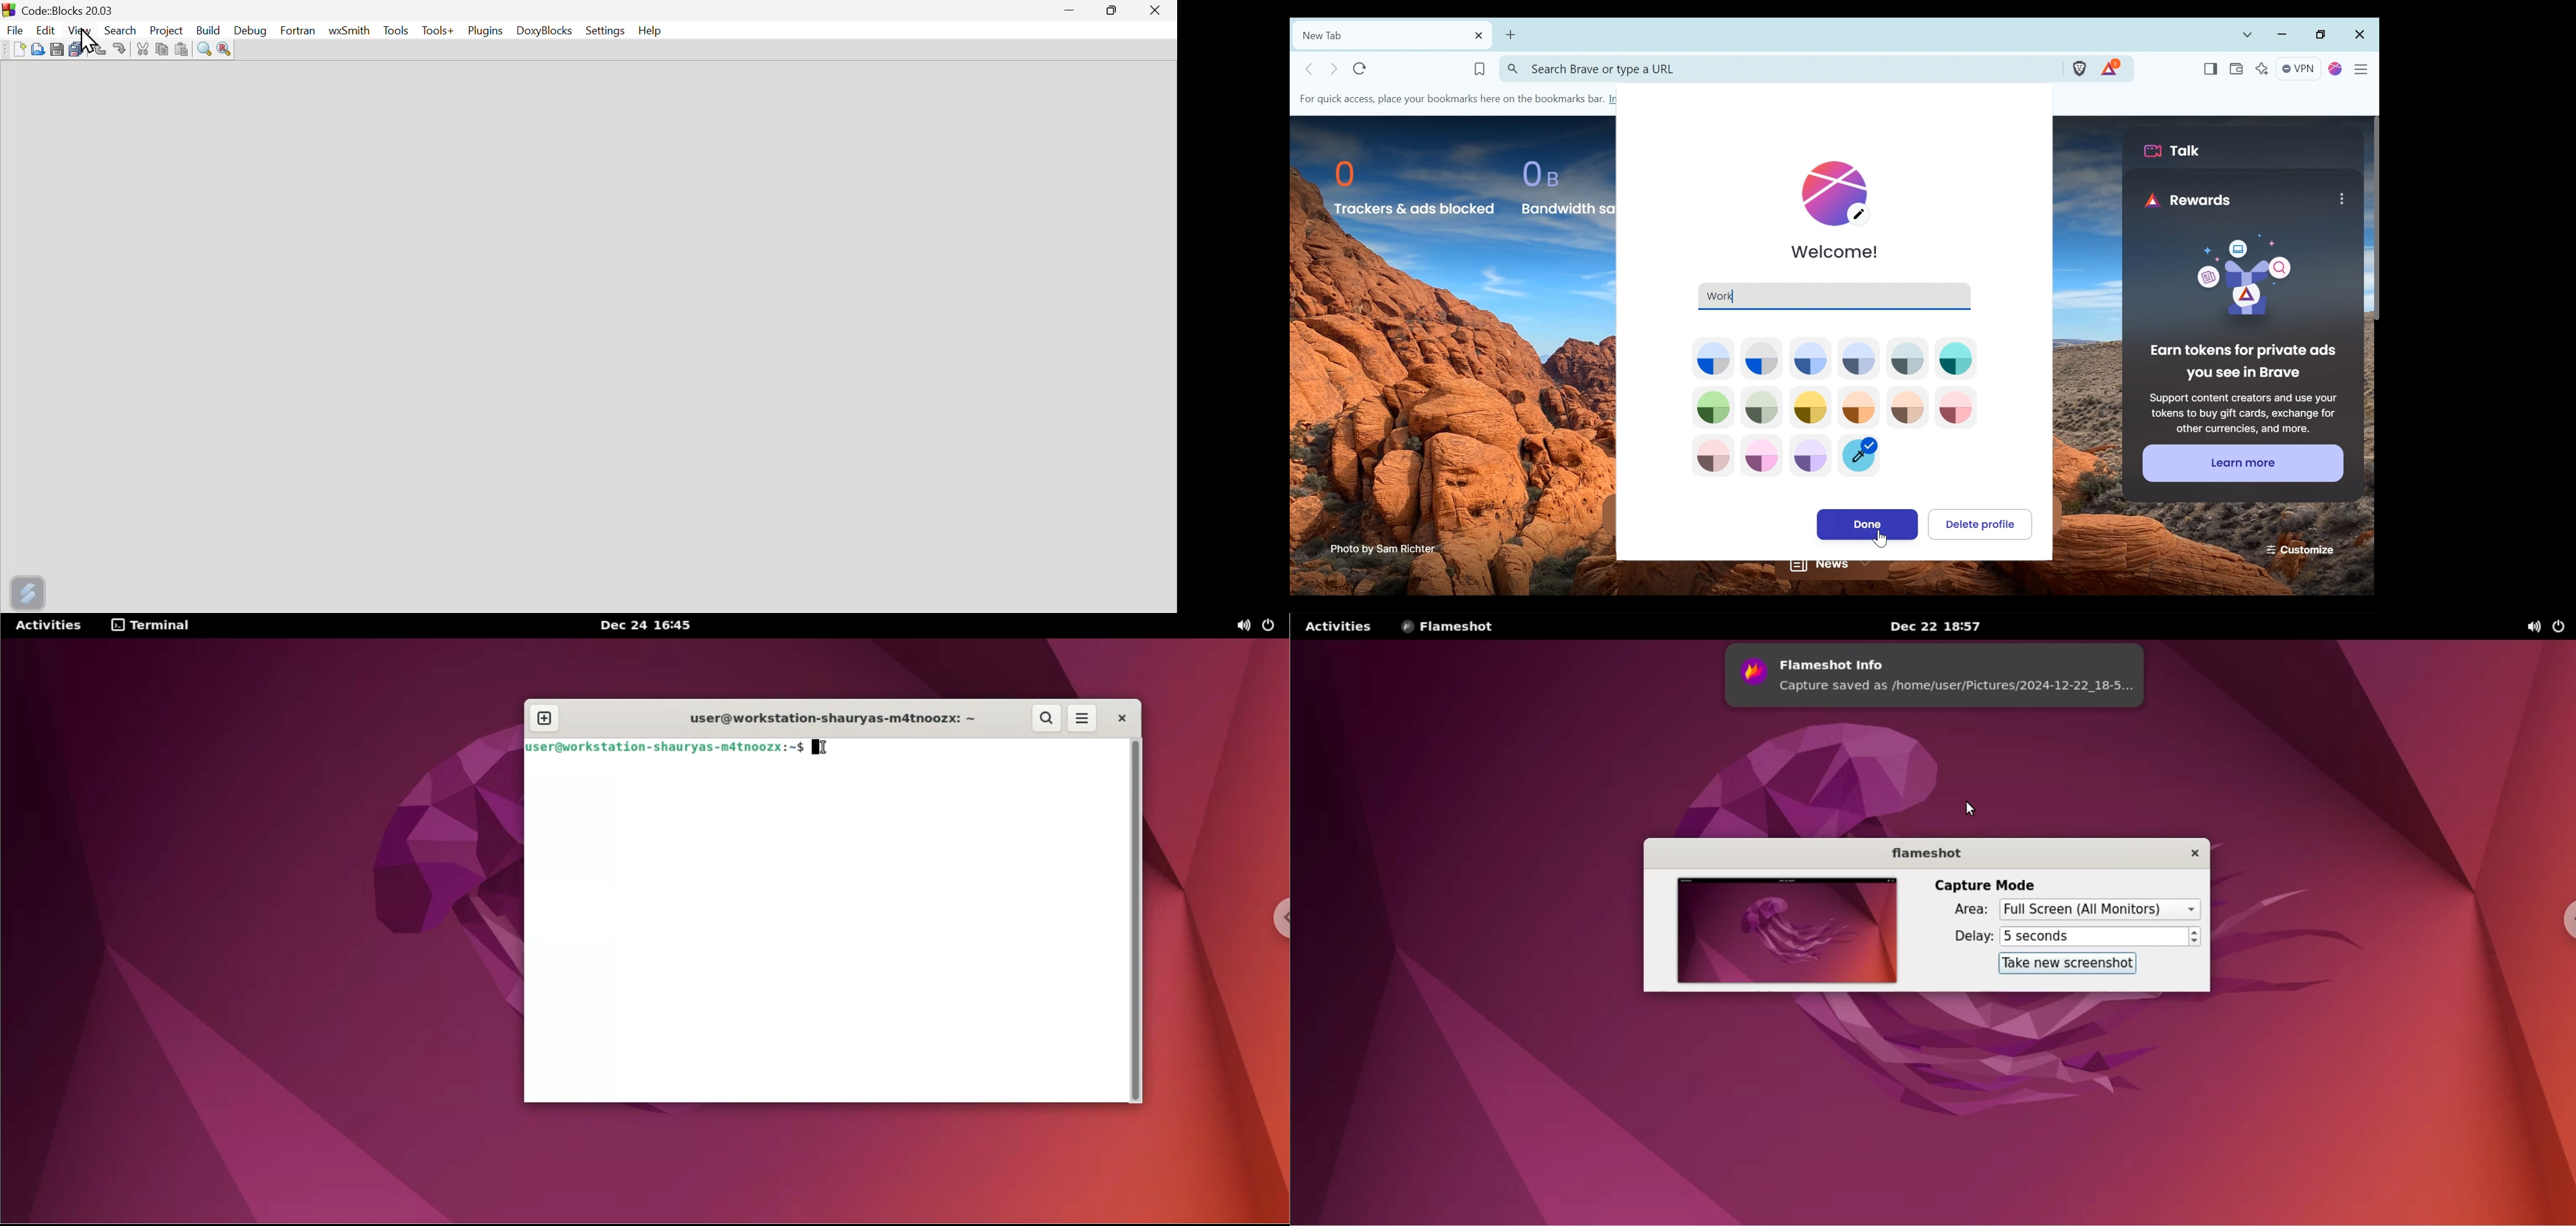  What do you see at coordinates (1335, 69) in the screenshot?
I see `Click to go to forward` at bounding box center [1335, 69].